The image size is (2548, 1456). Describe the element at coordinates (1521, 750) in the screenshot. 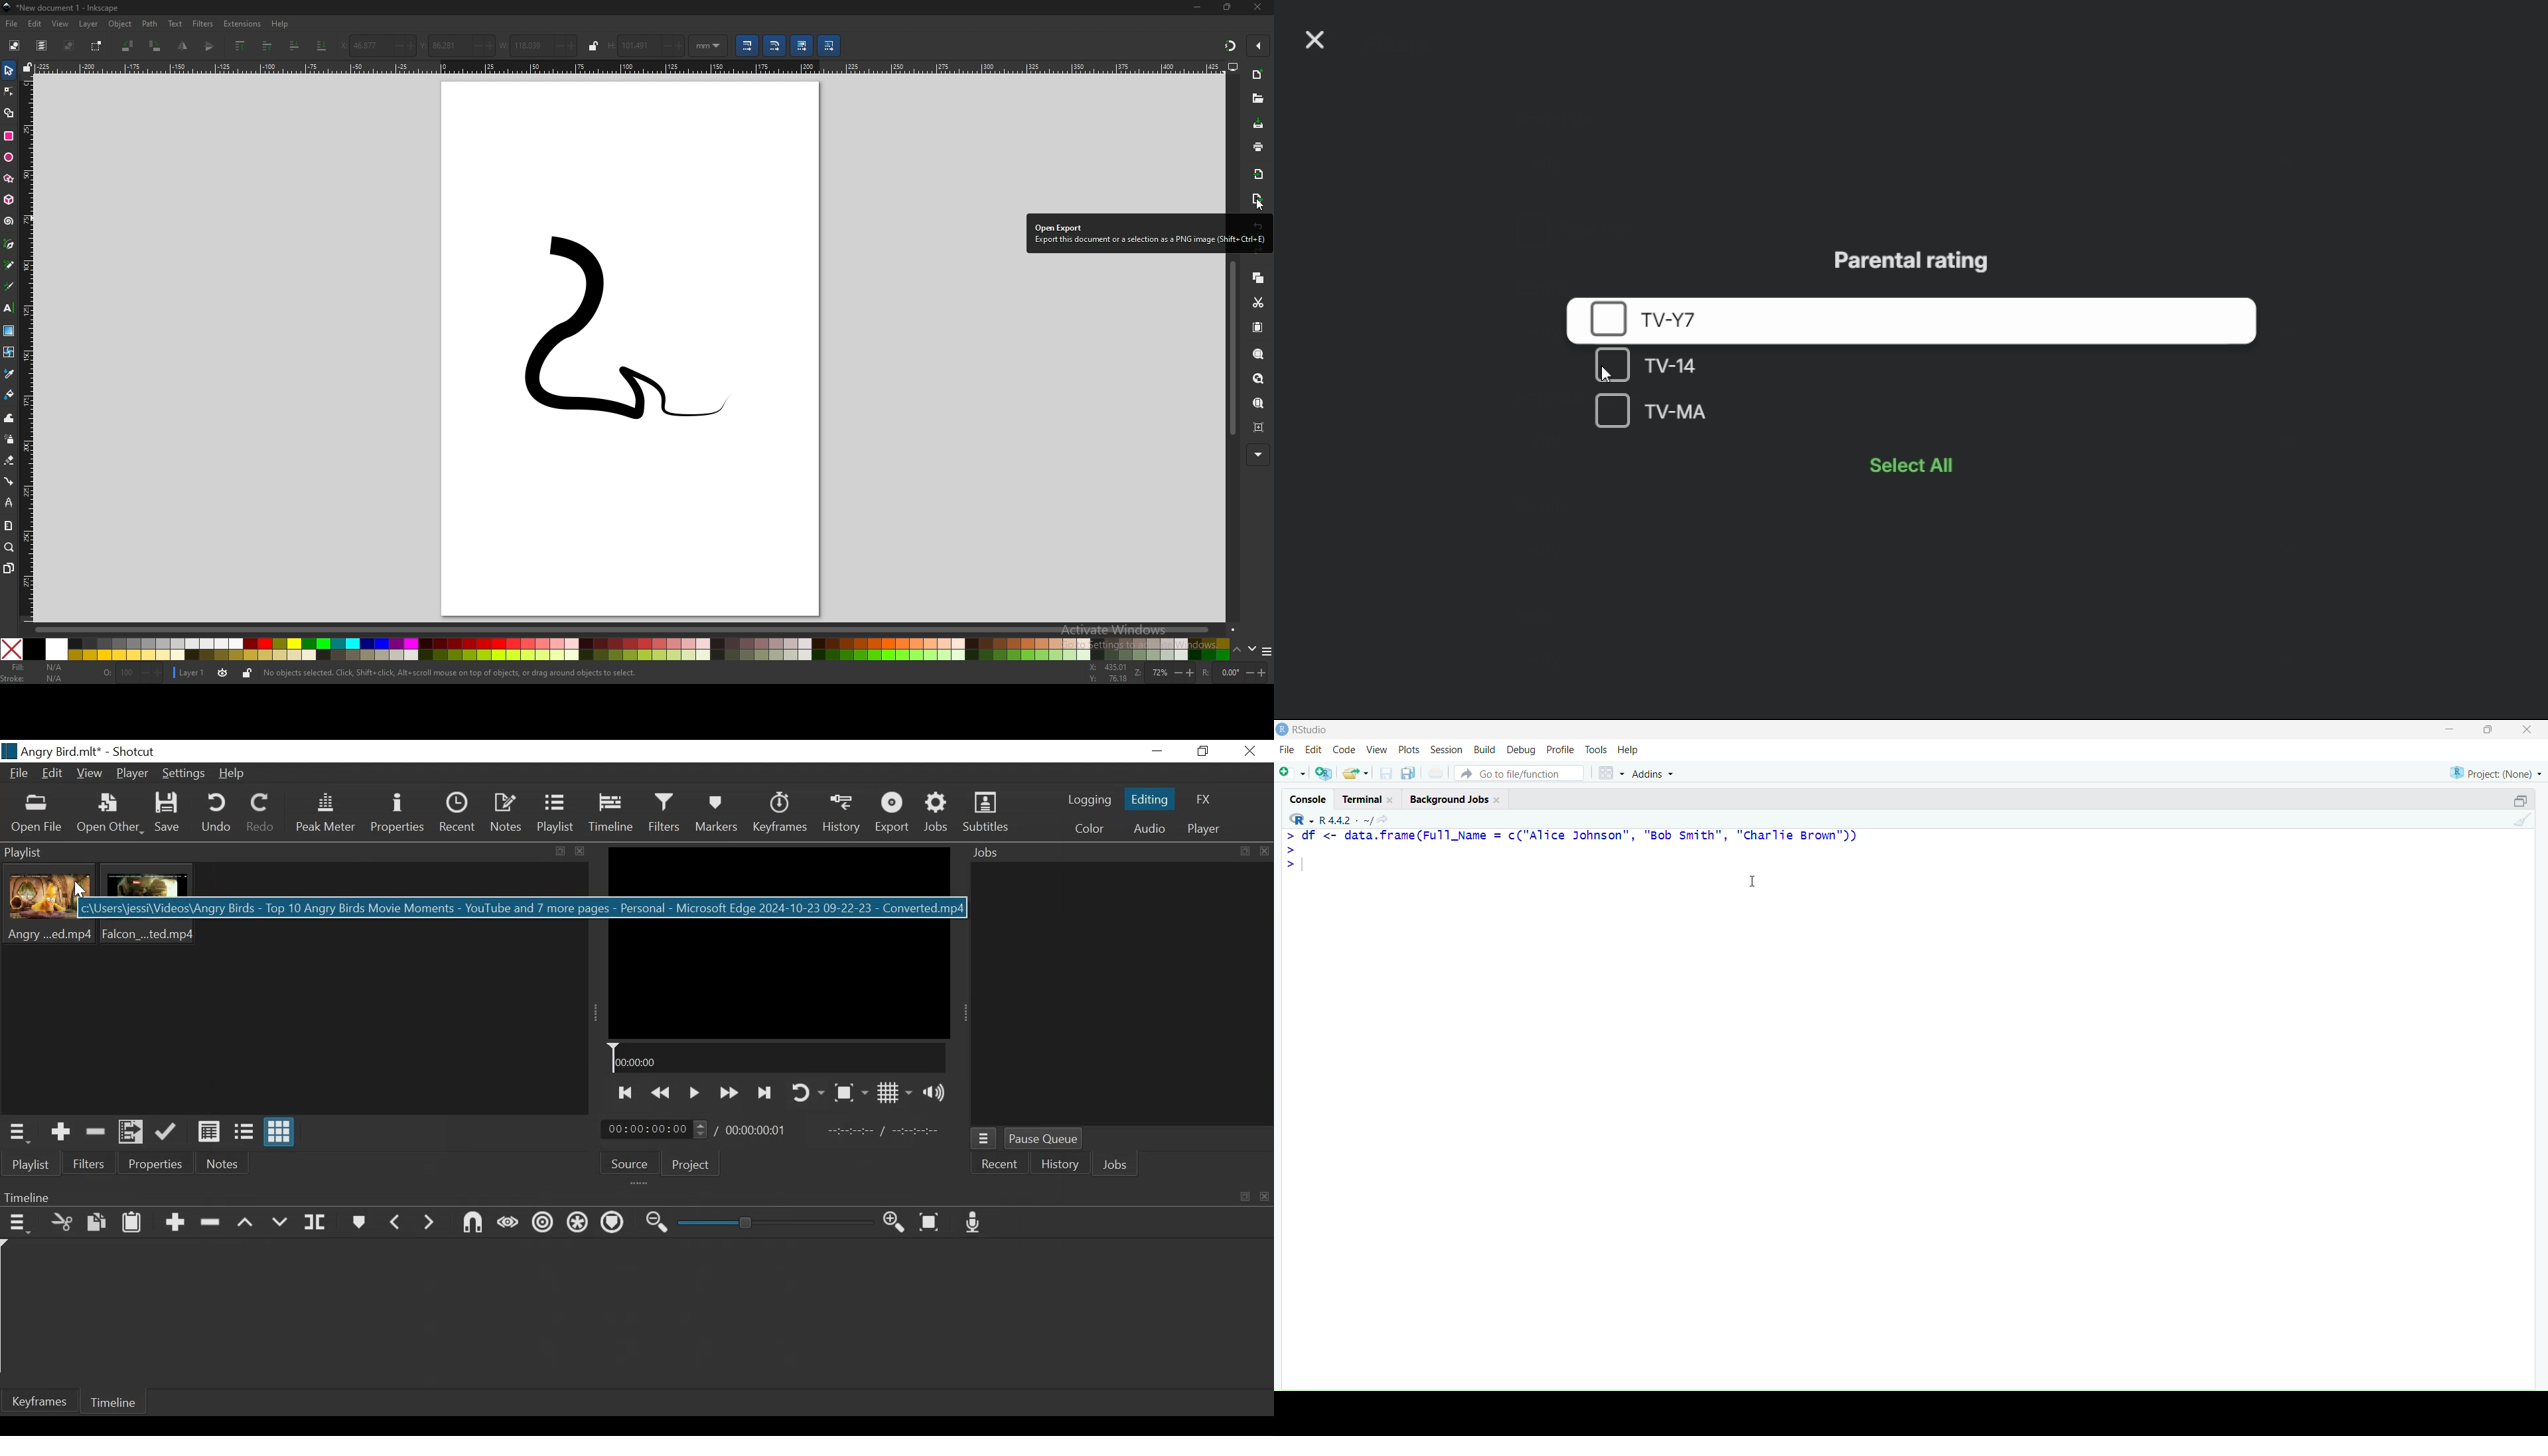

I see `Debug` at that location.